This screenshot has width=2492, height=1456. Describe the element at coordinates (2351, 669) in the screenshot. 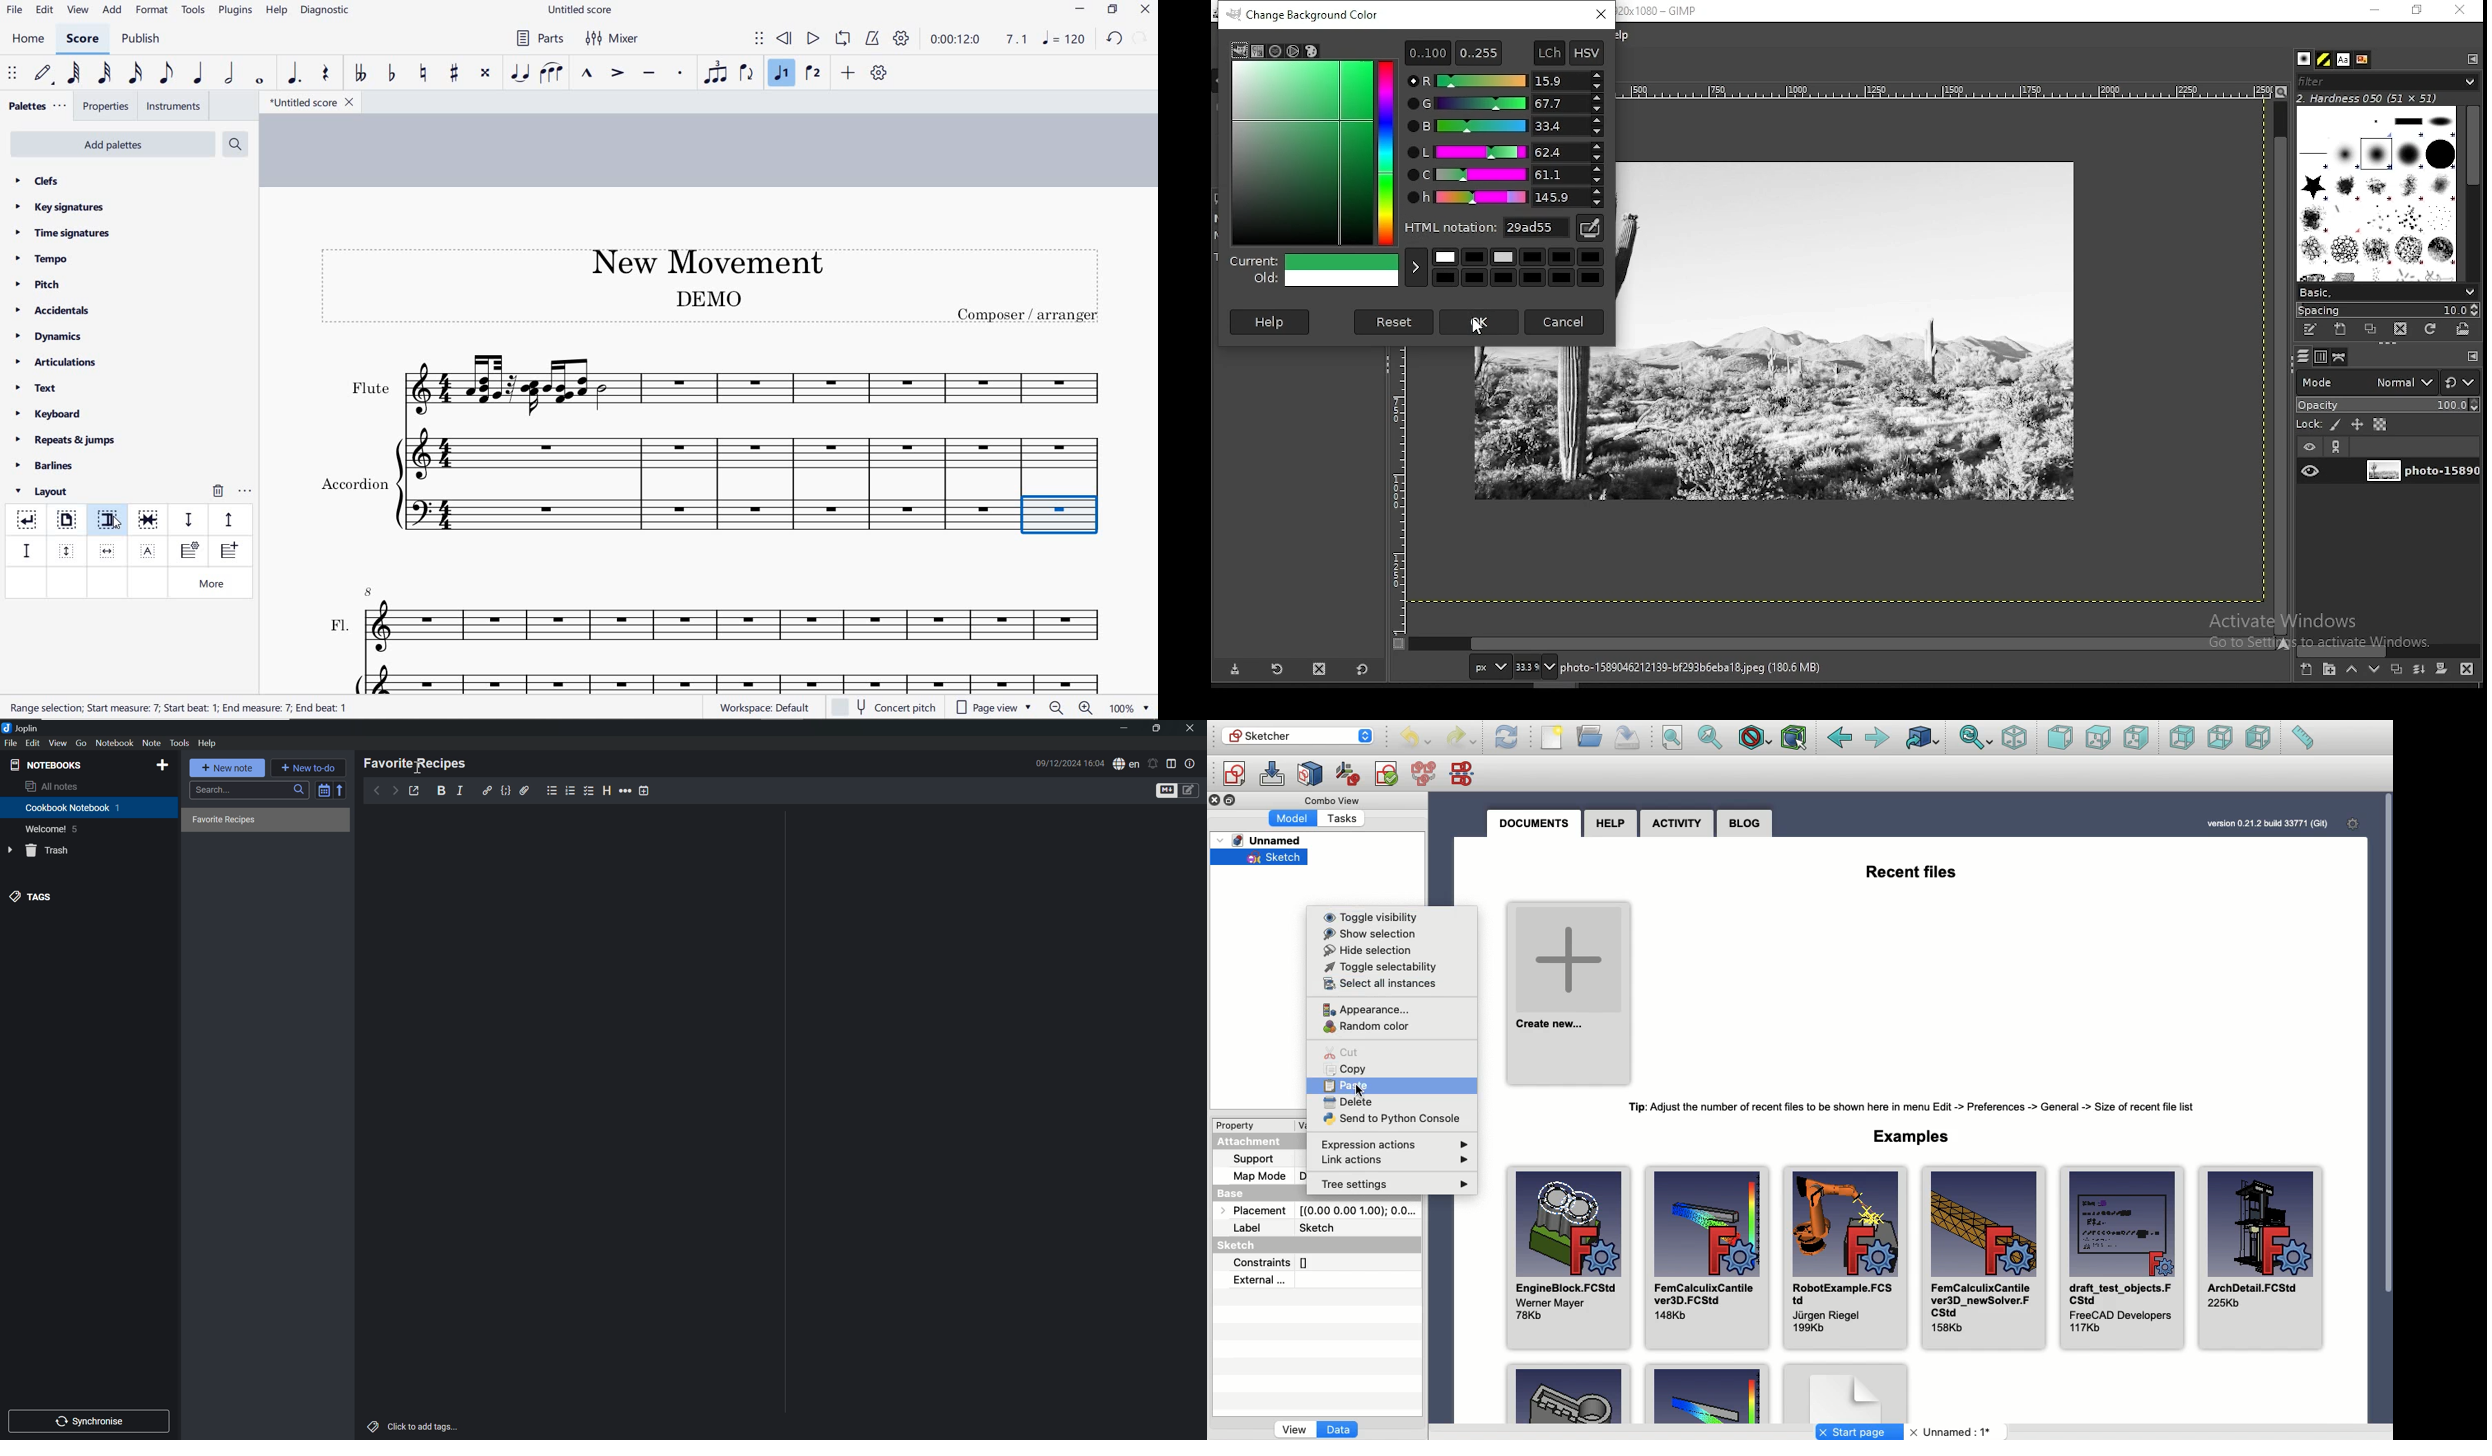

I see `move layer one step up` at that location.